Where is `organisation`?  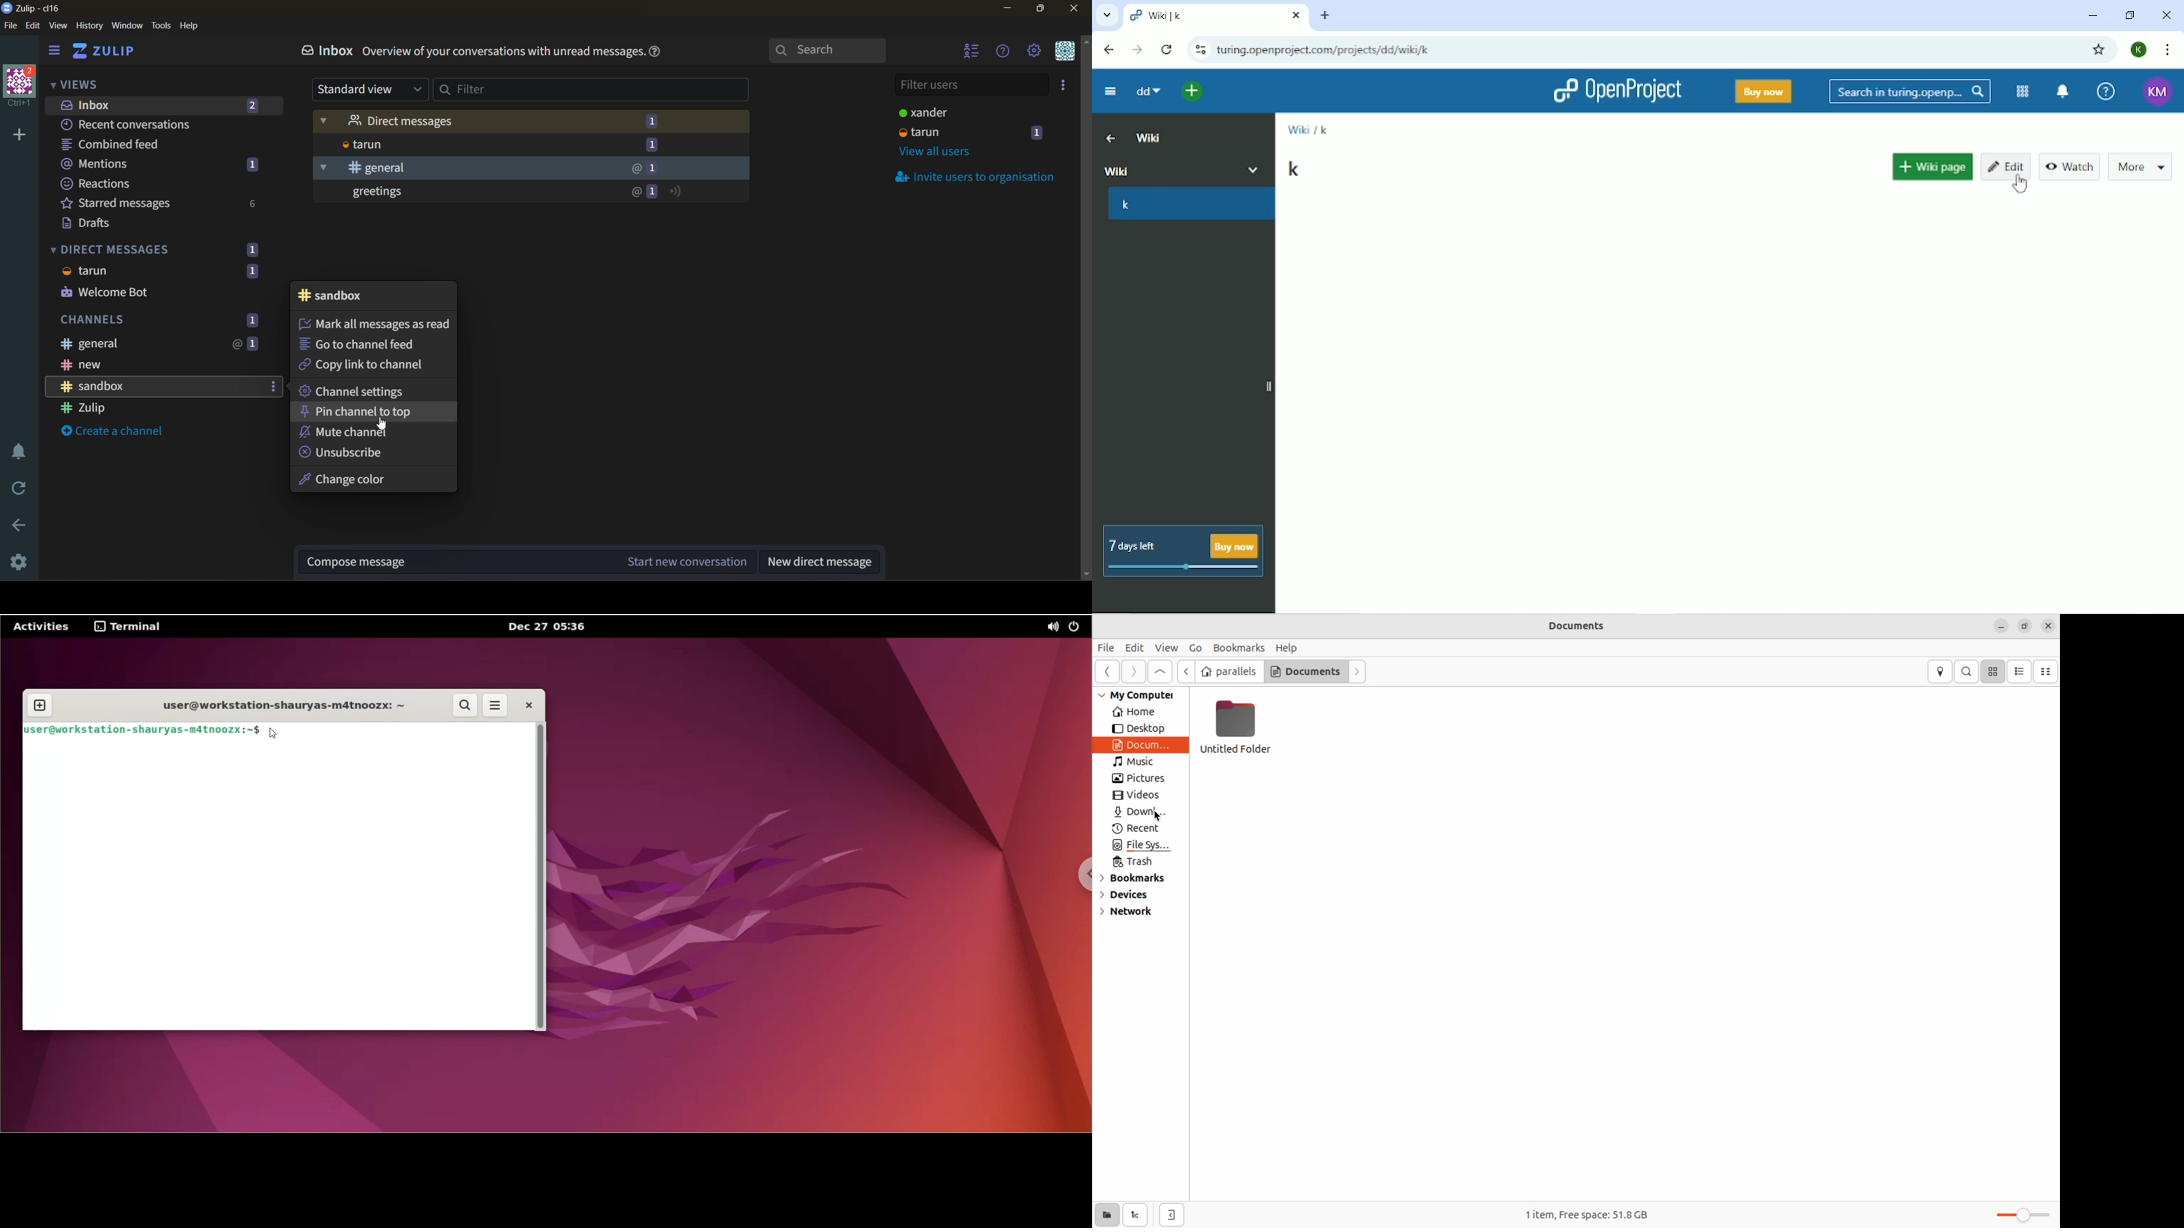
organisation is located at coordinates (20, 88).